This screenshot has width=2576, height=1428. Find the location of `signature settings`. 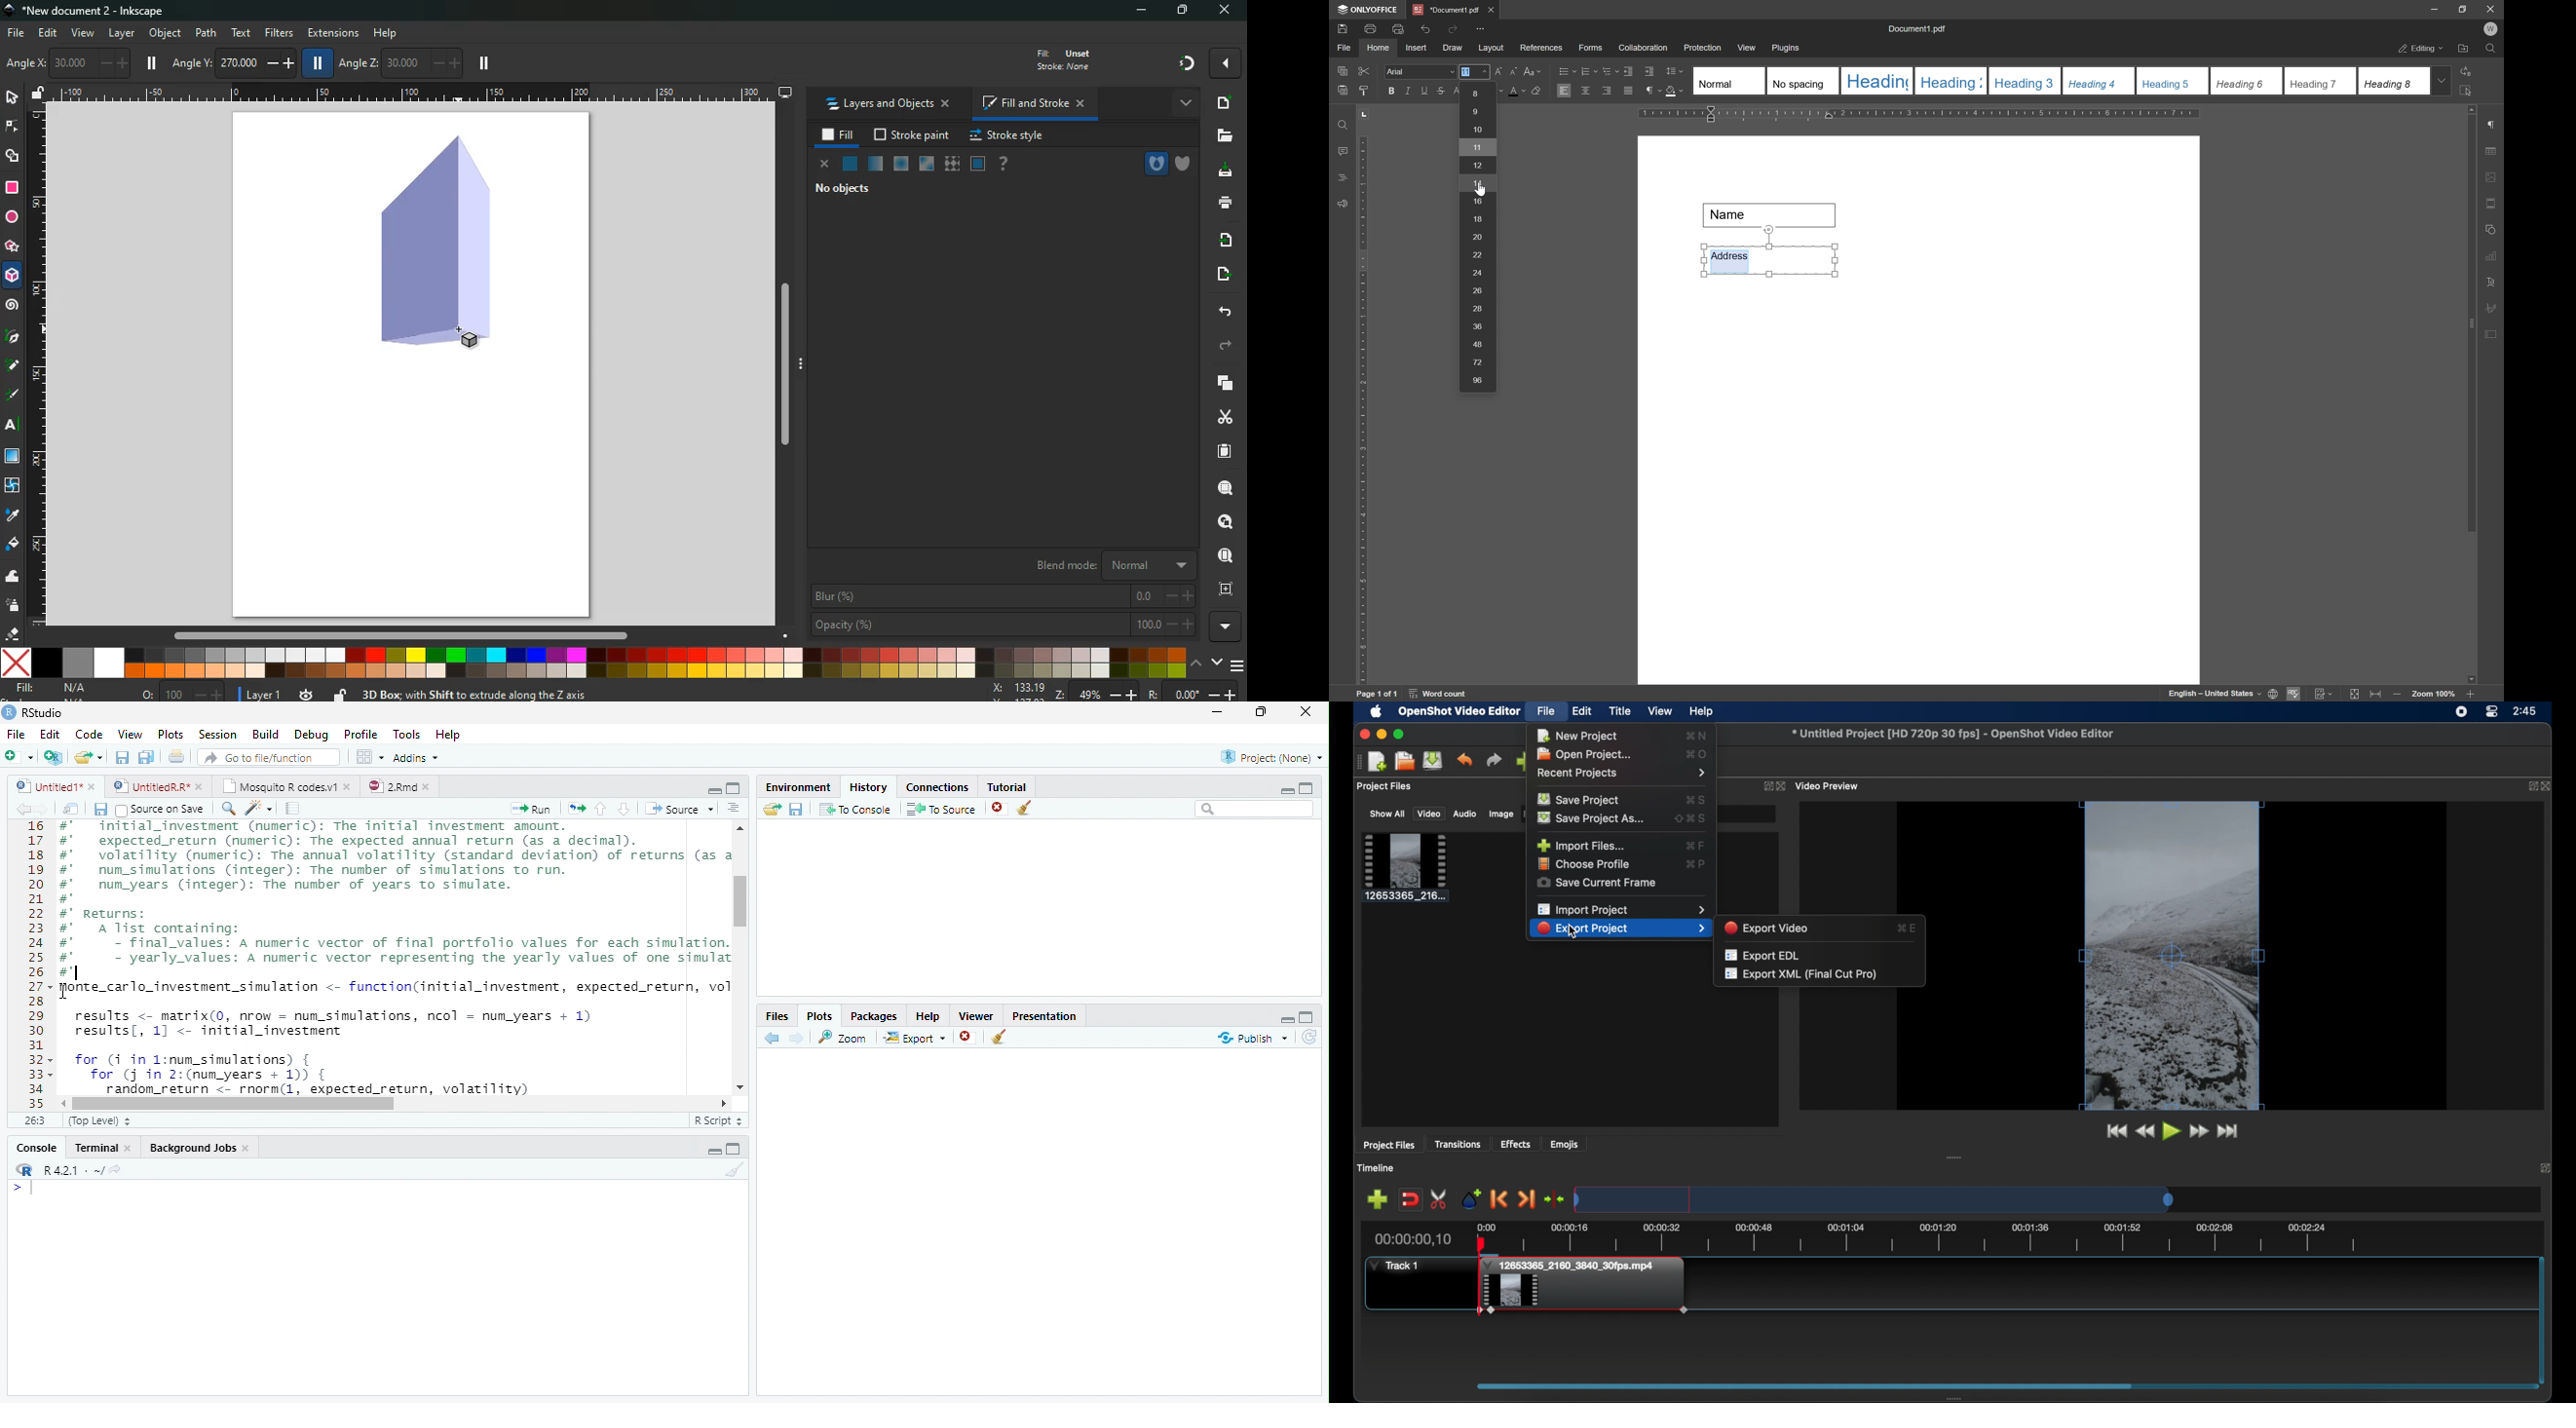

signature settings is located at coordinates (2494, 308).